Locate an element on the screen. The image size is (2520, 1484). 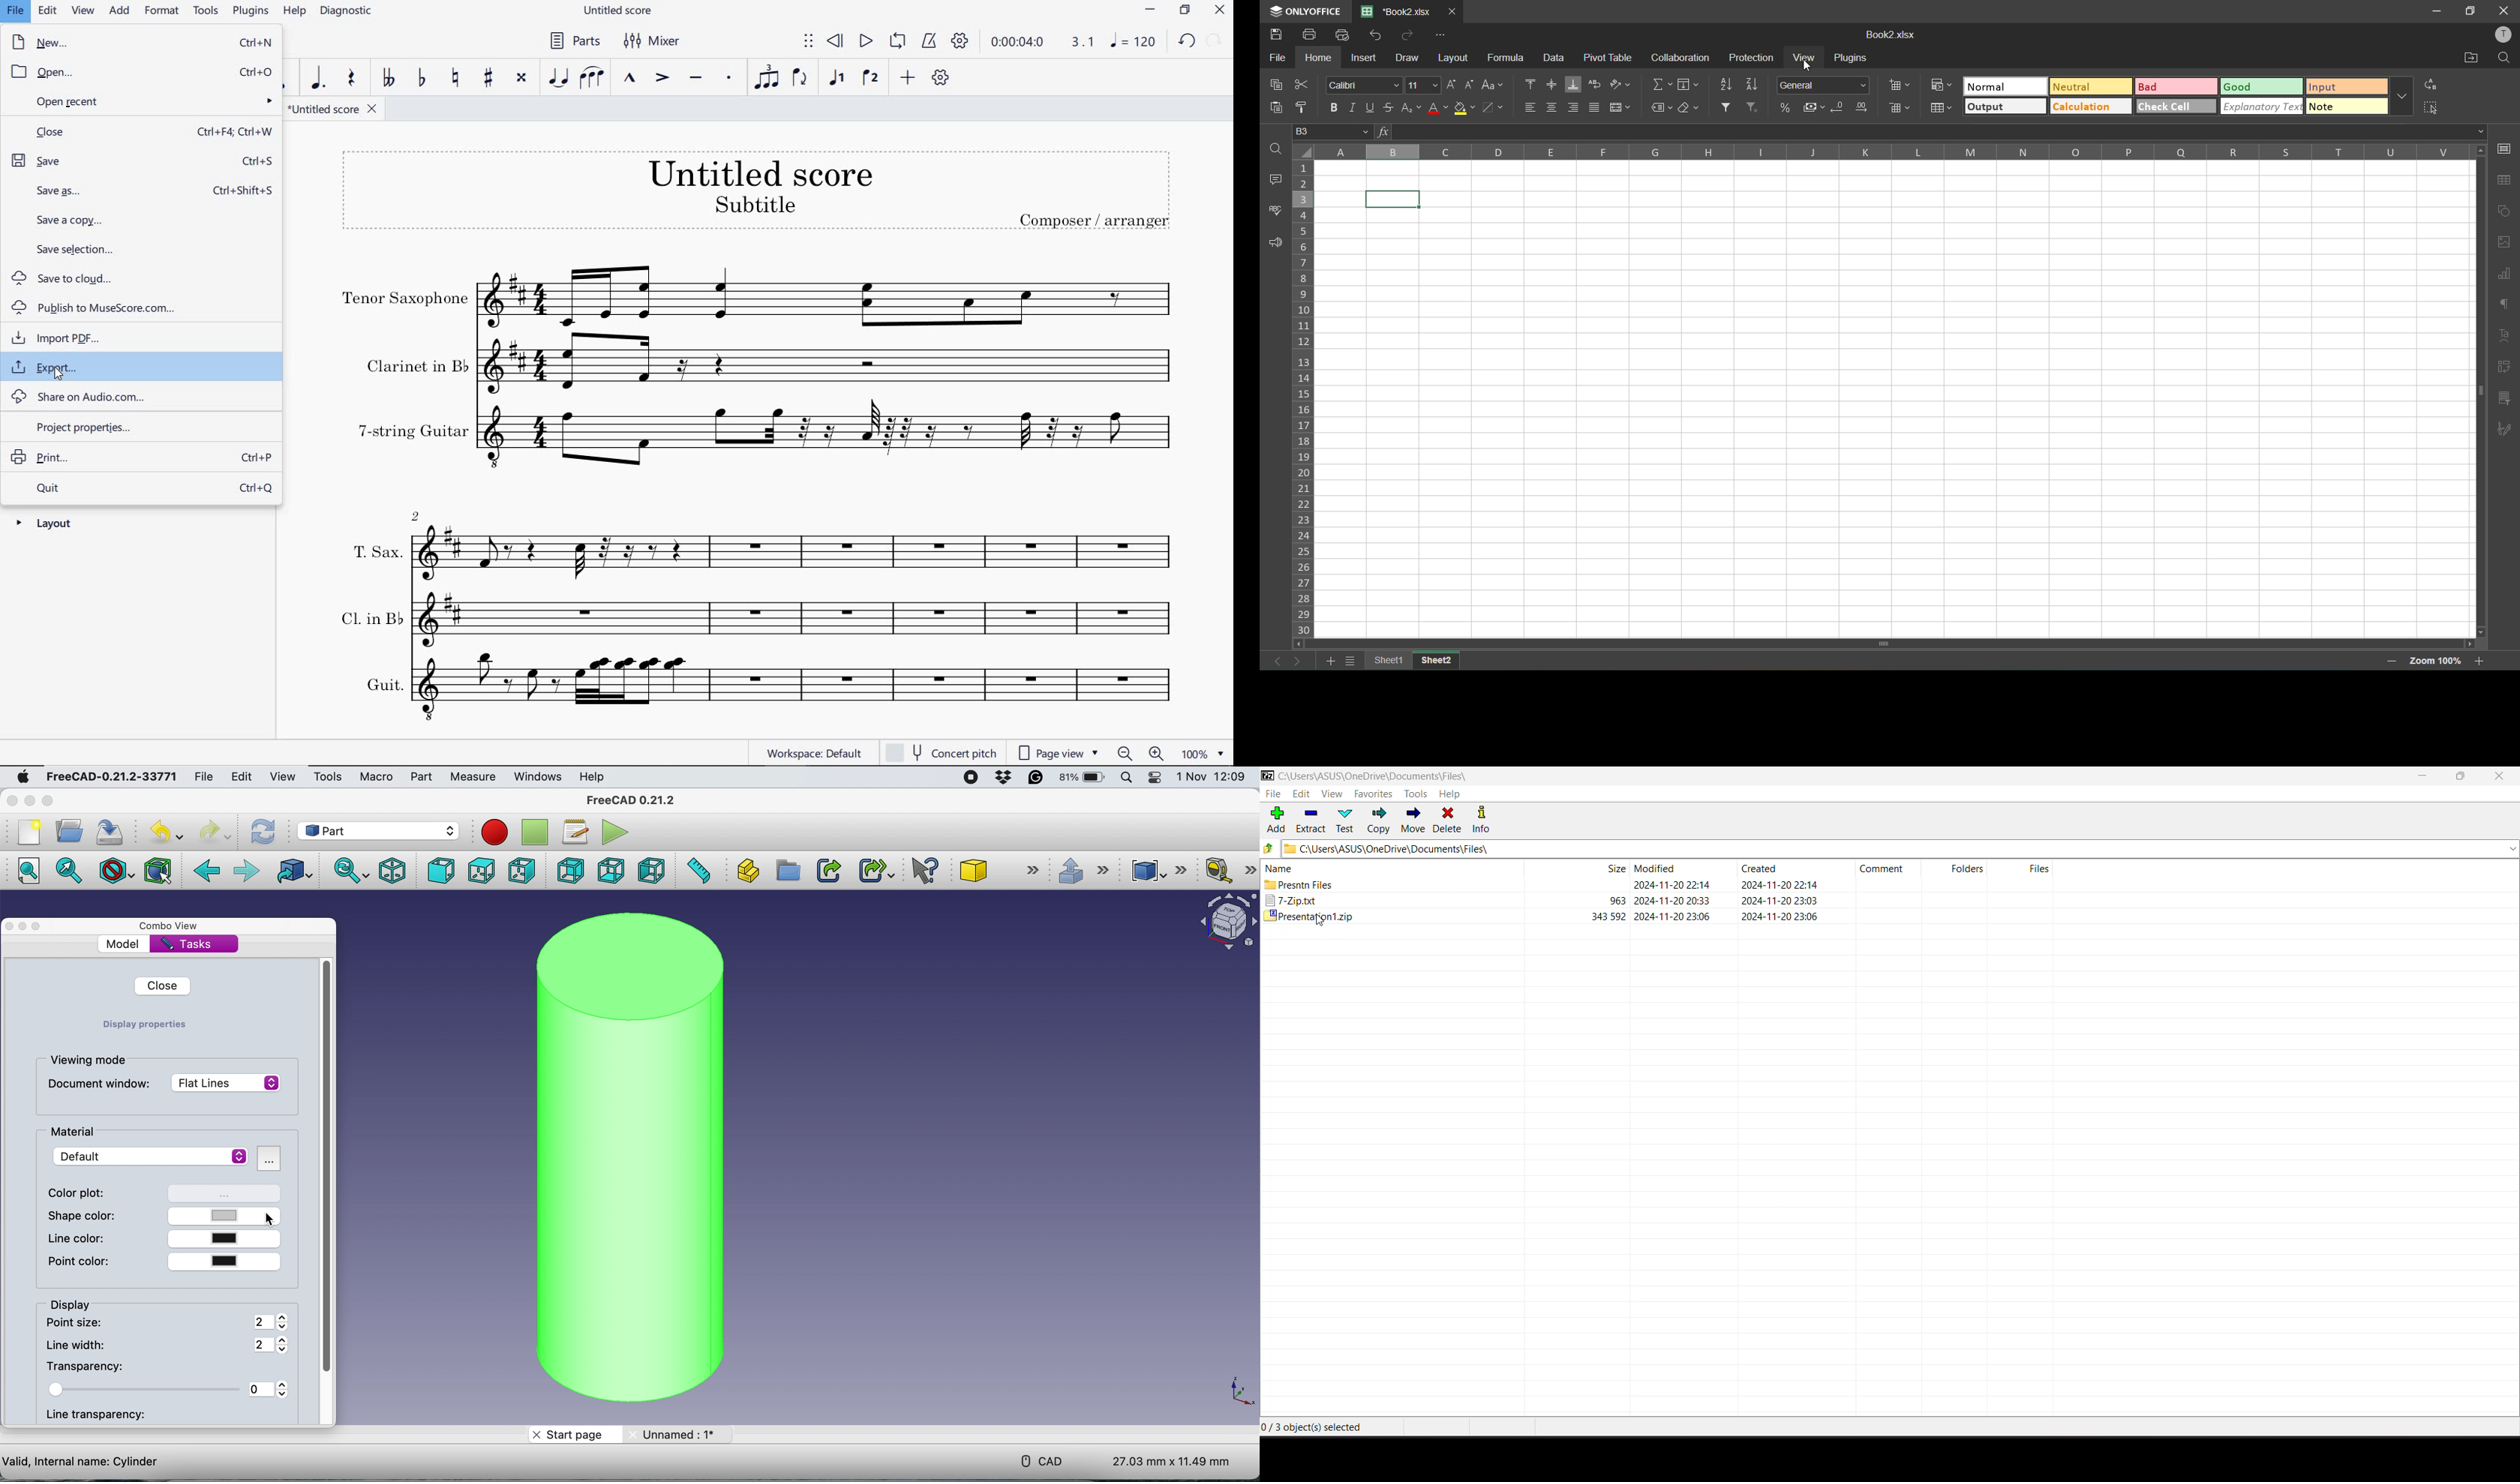
edit is located at coordinates (244, 778).